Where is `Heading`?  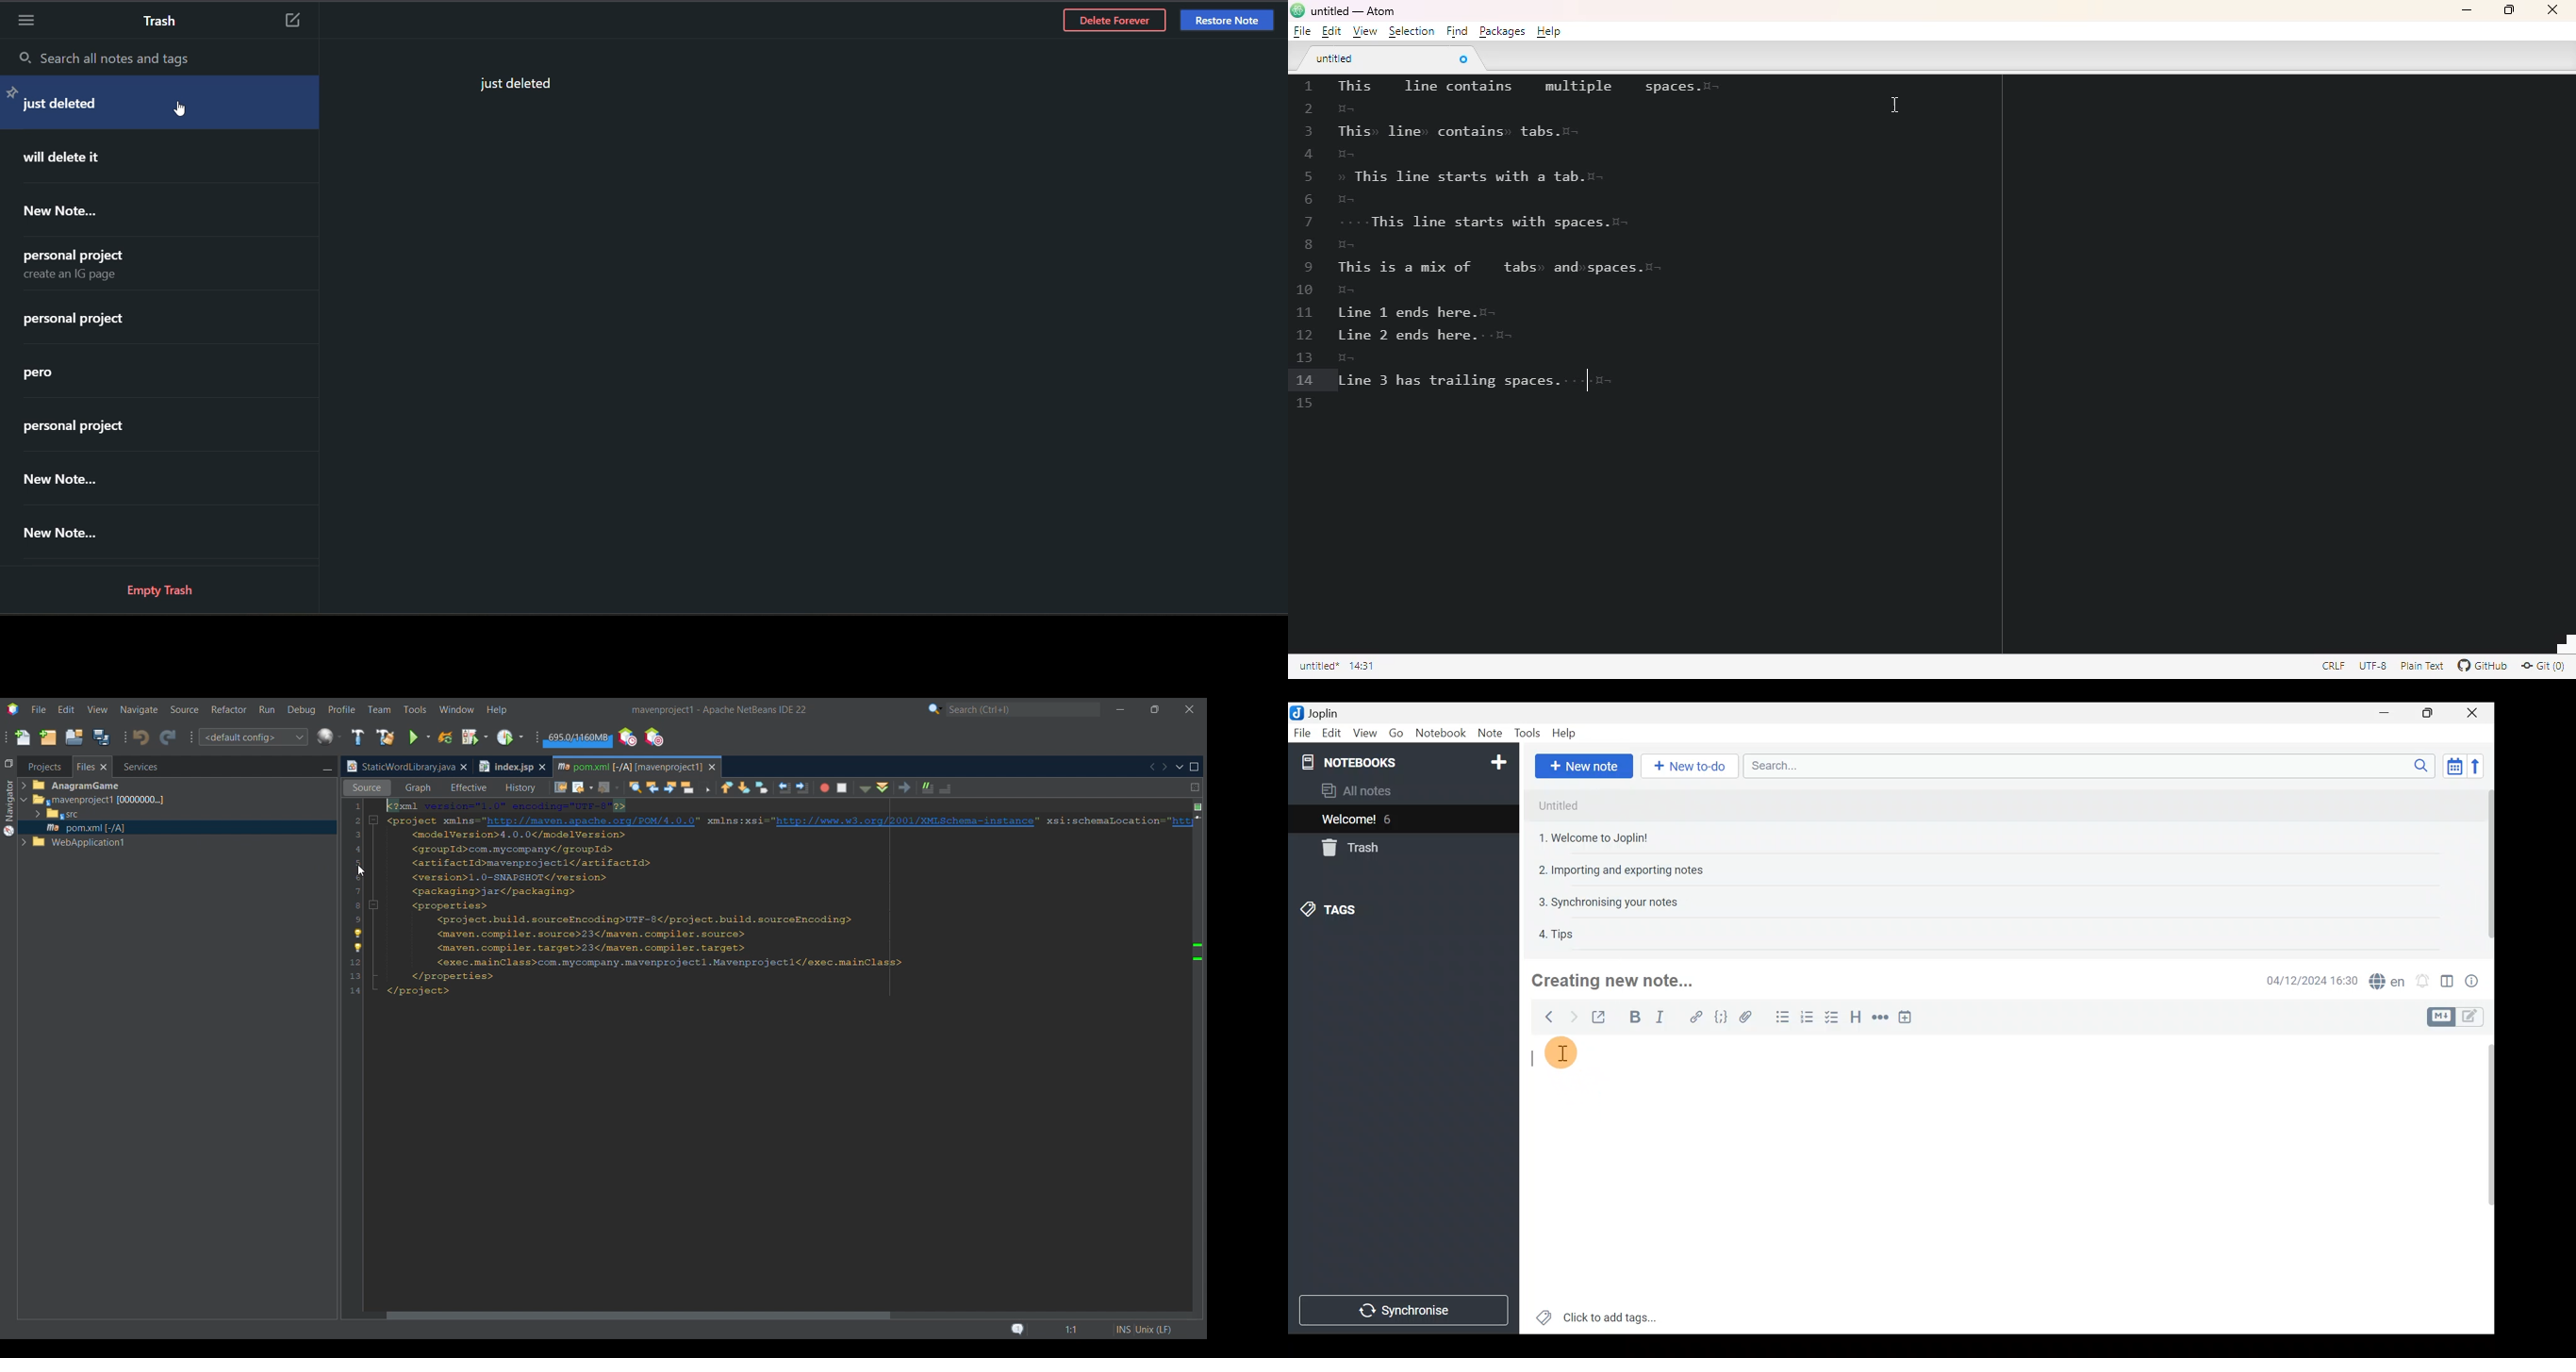
Heading is located at coordinates (1854, 1021).